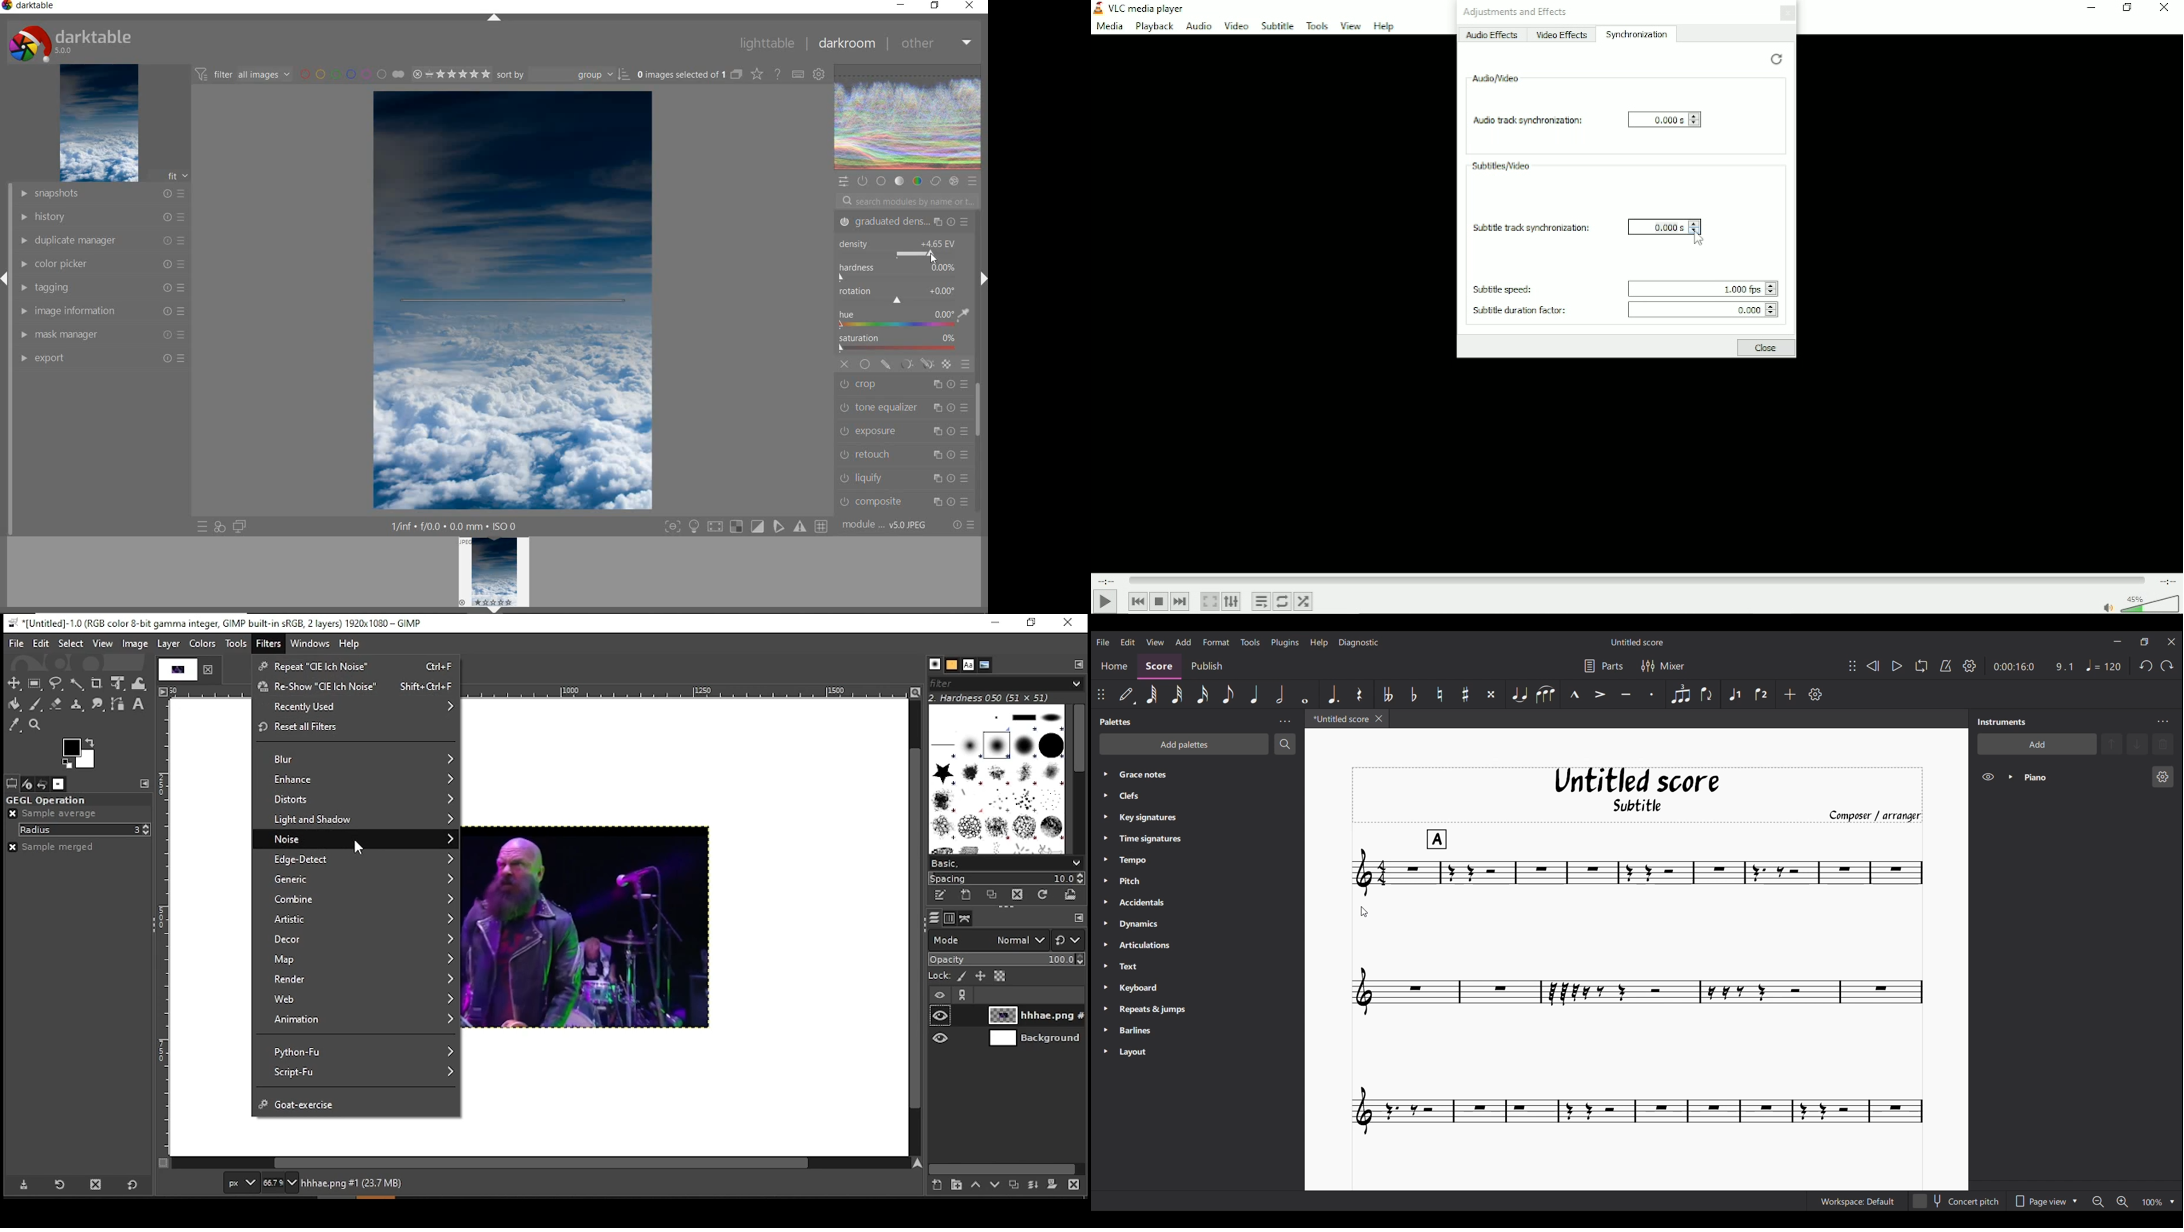  I want to click on 0.000, so click(1705, 310).